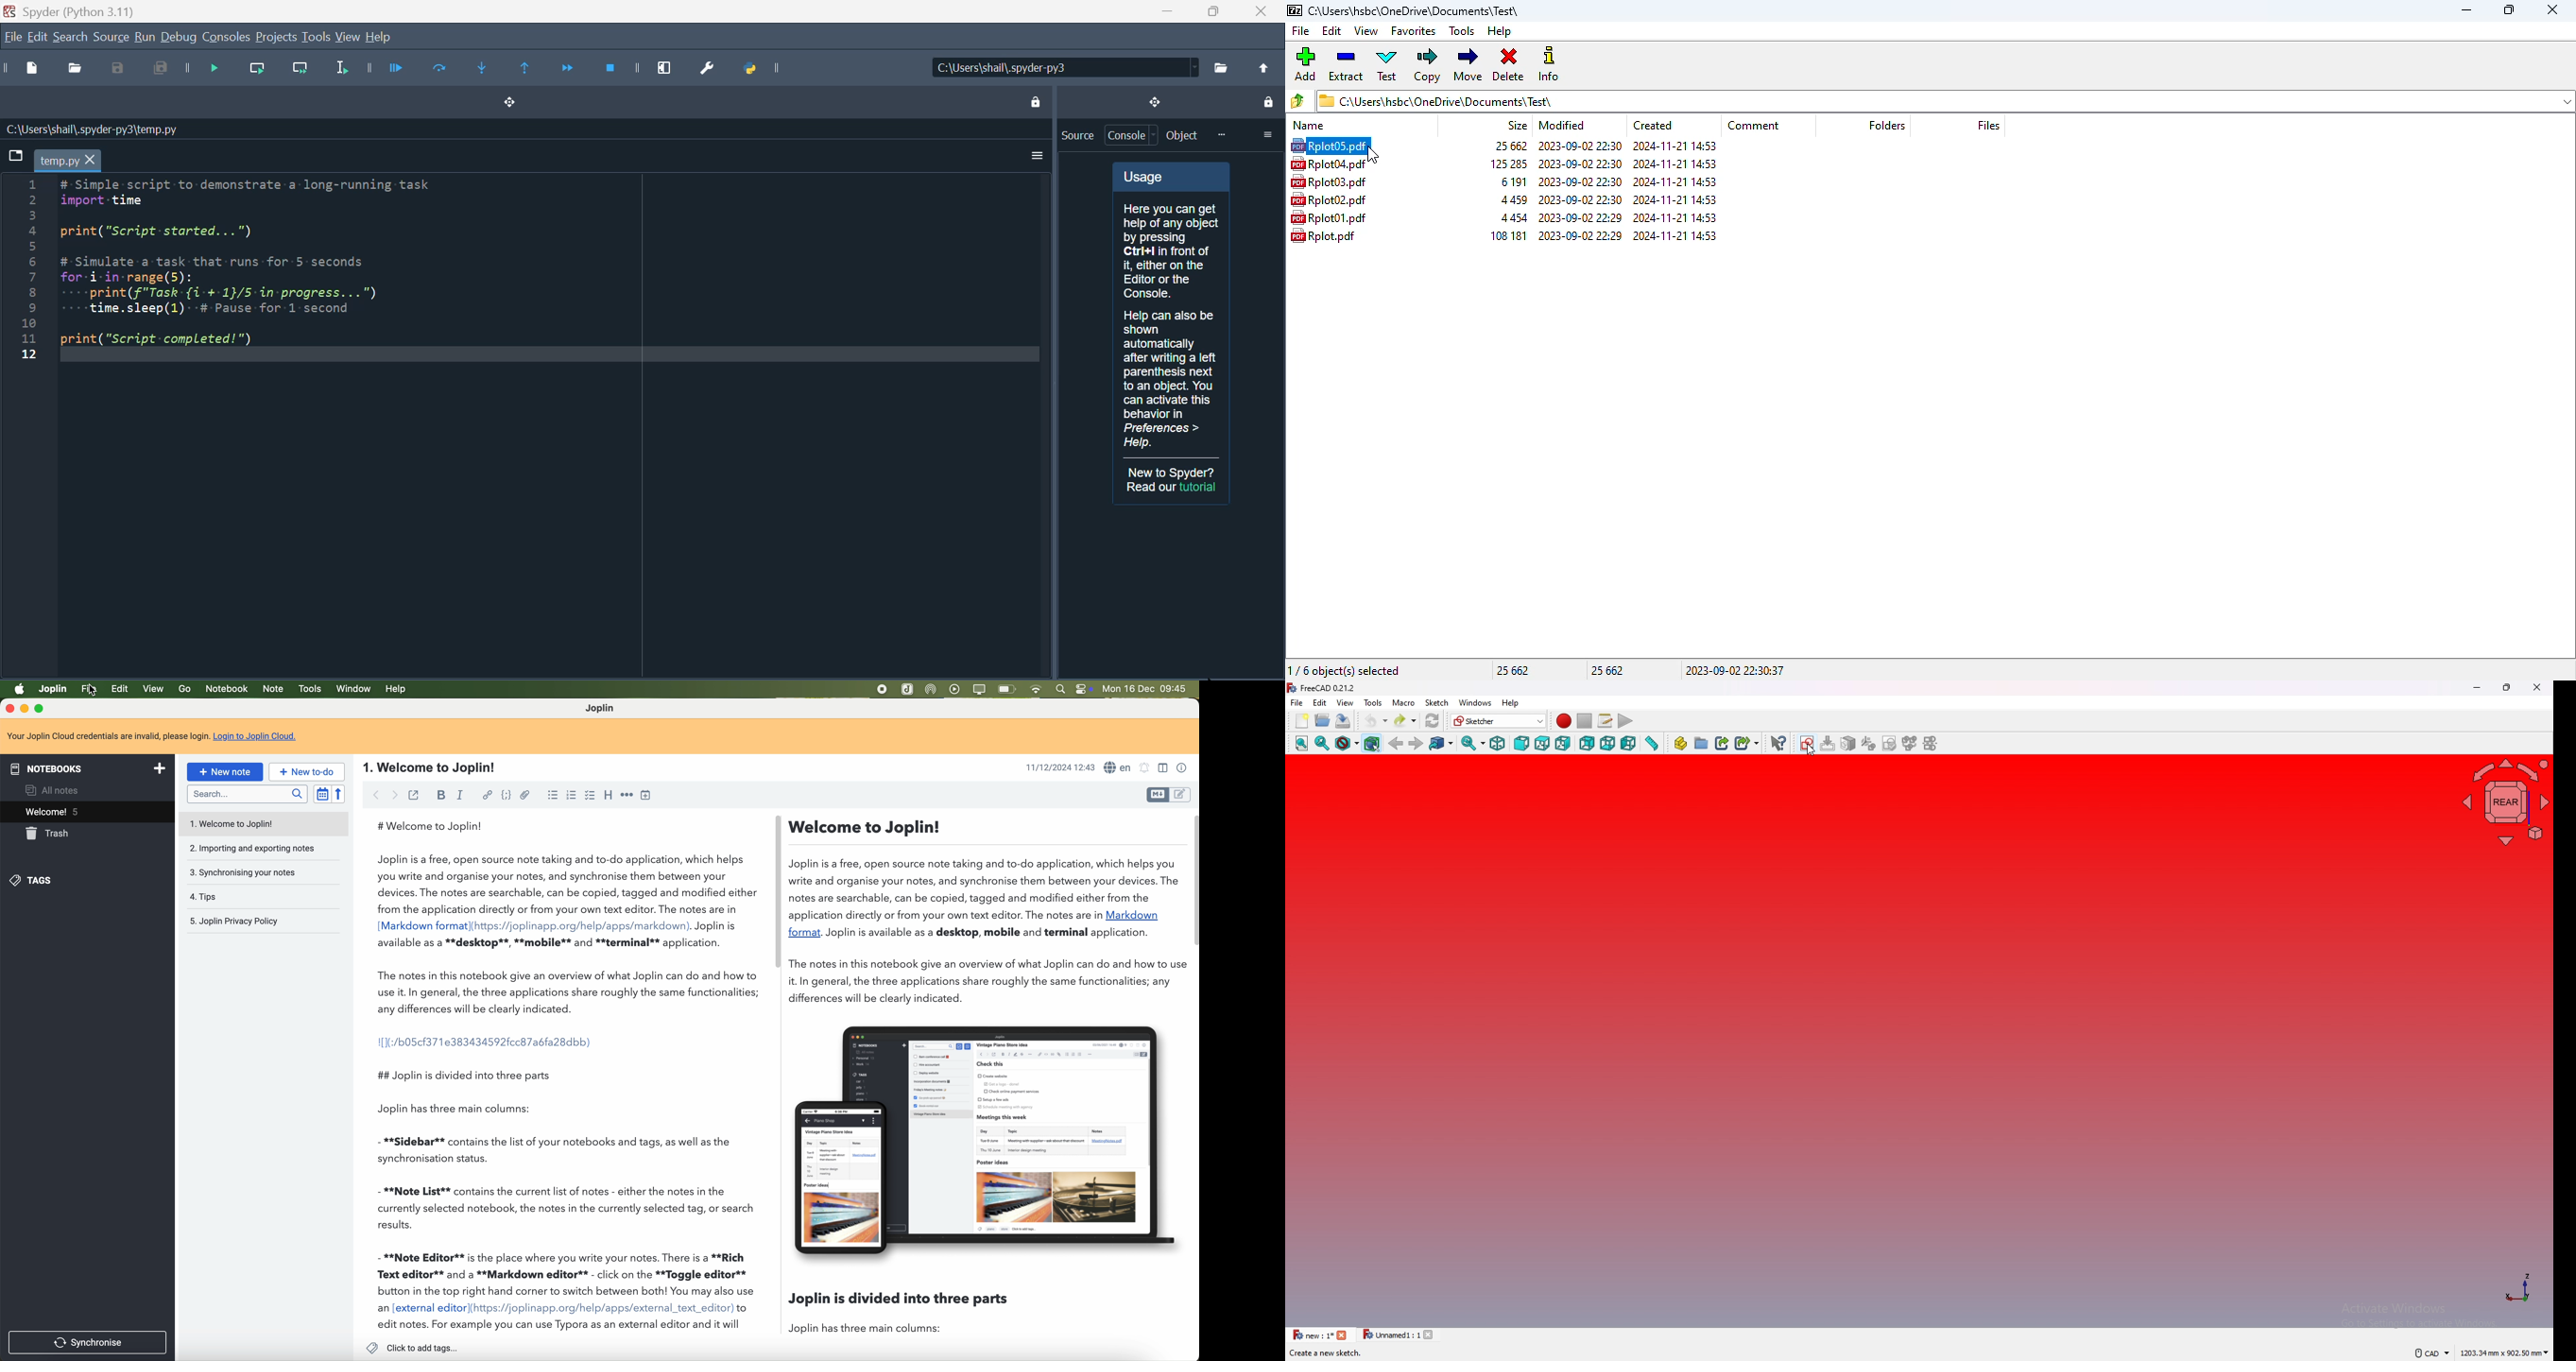  I want to click on trash, so click(49, 834).